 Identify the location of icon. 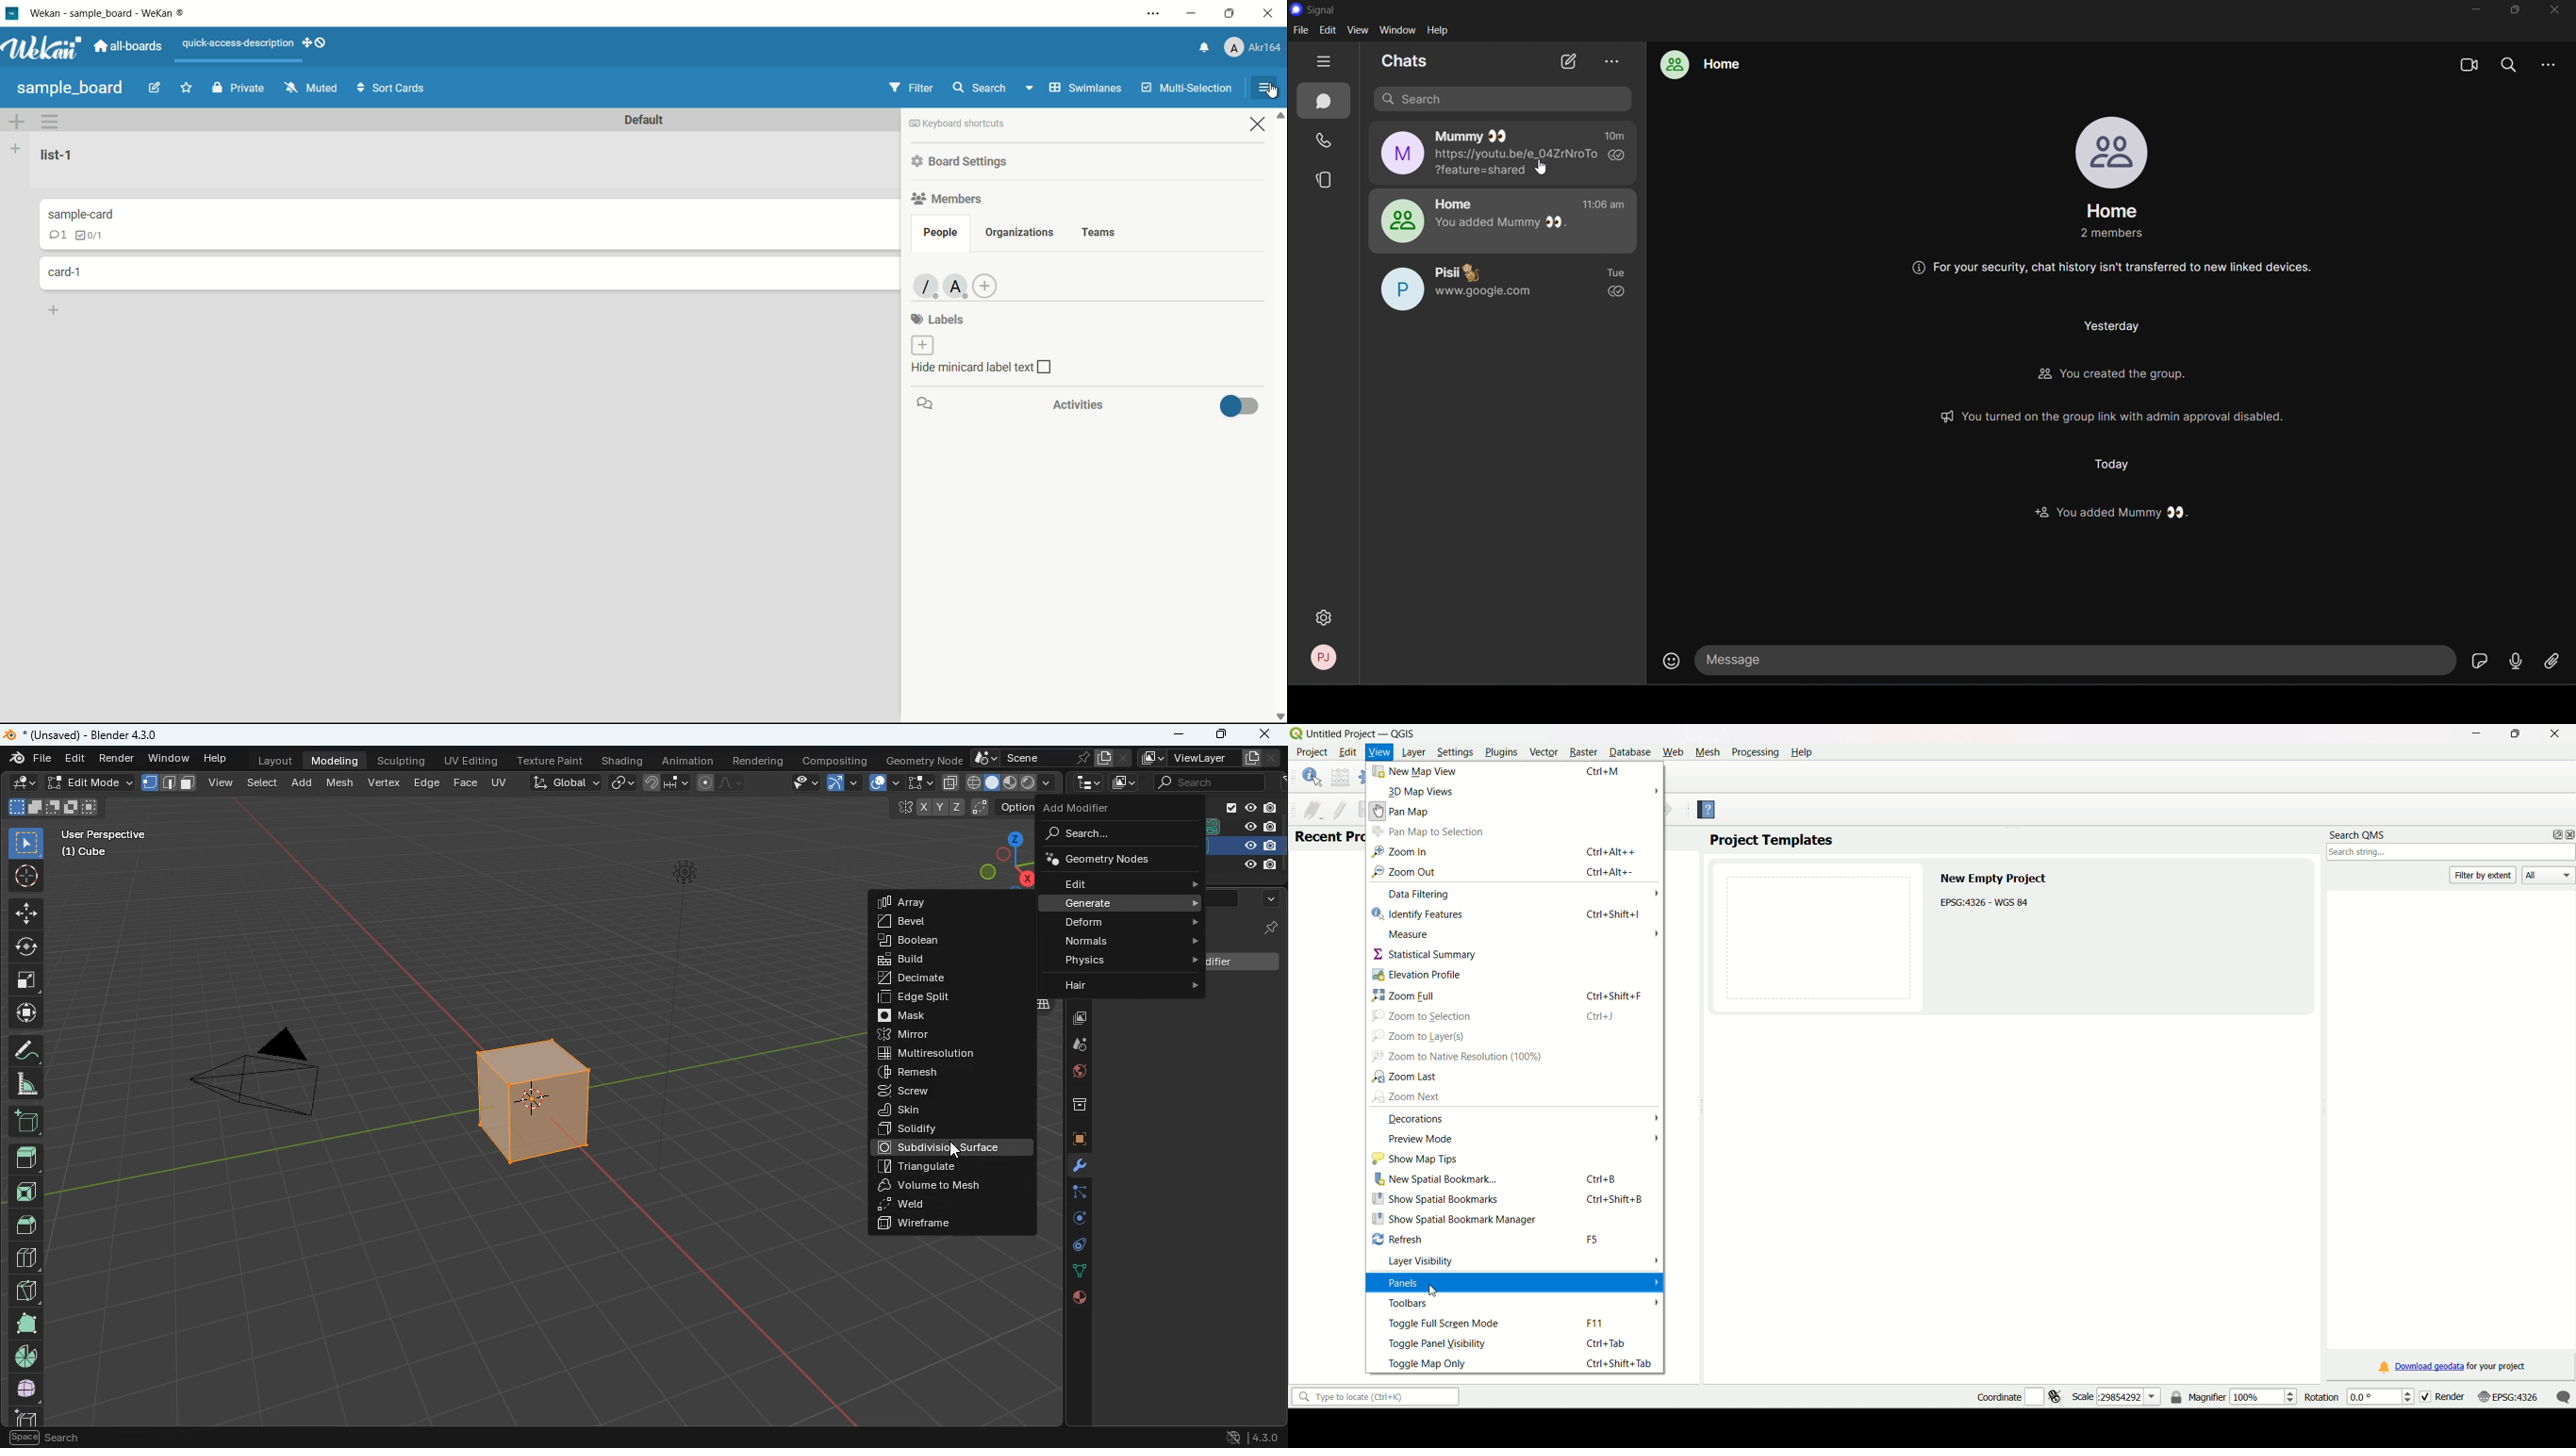
(925, 404).